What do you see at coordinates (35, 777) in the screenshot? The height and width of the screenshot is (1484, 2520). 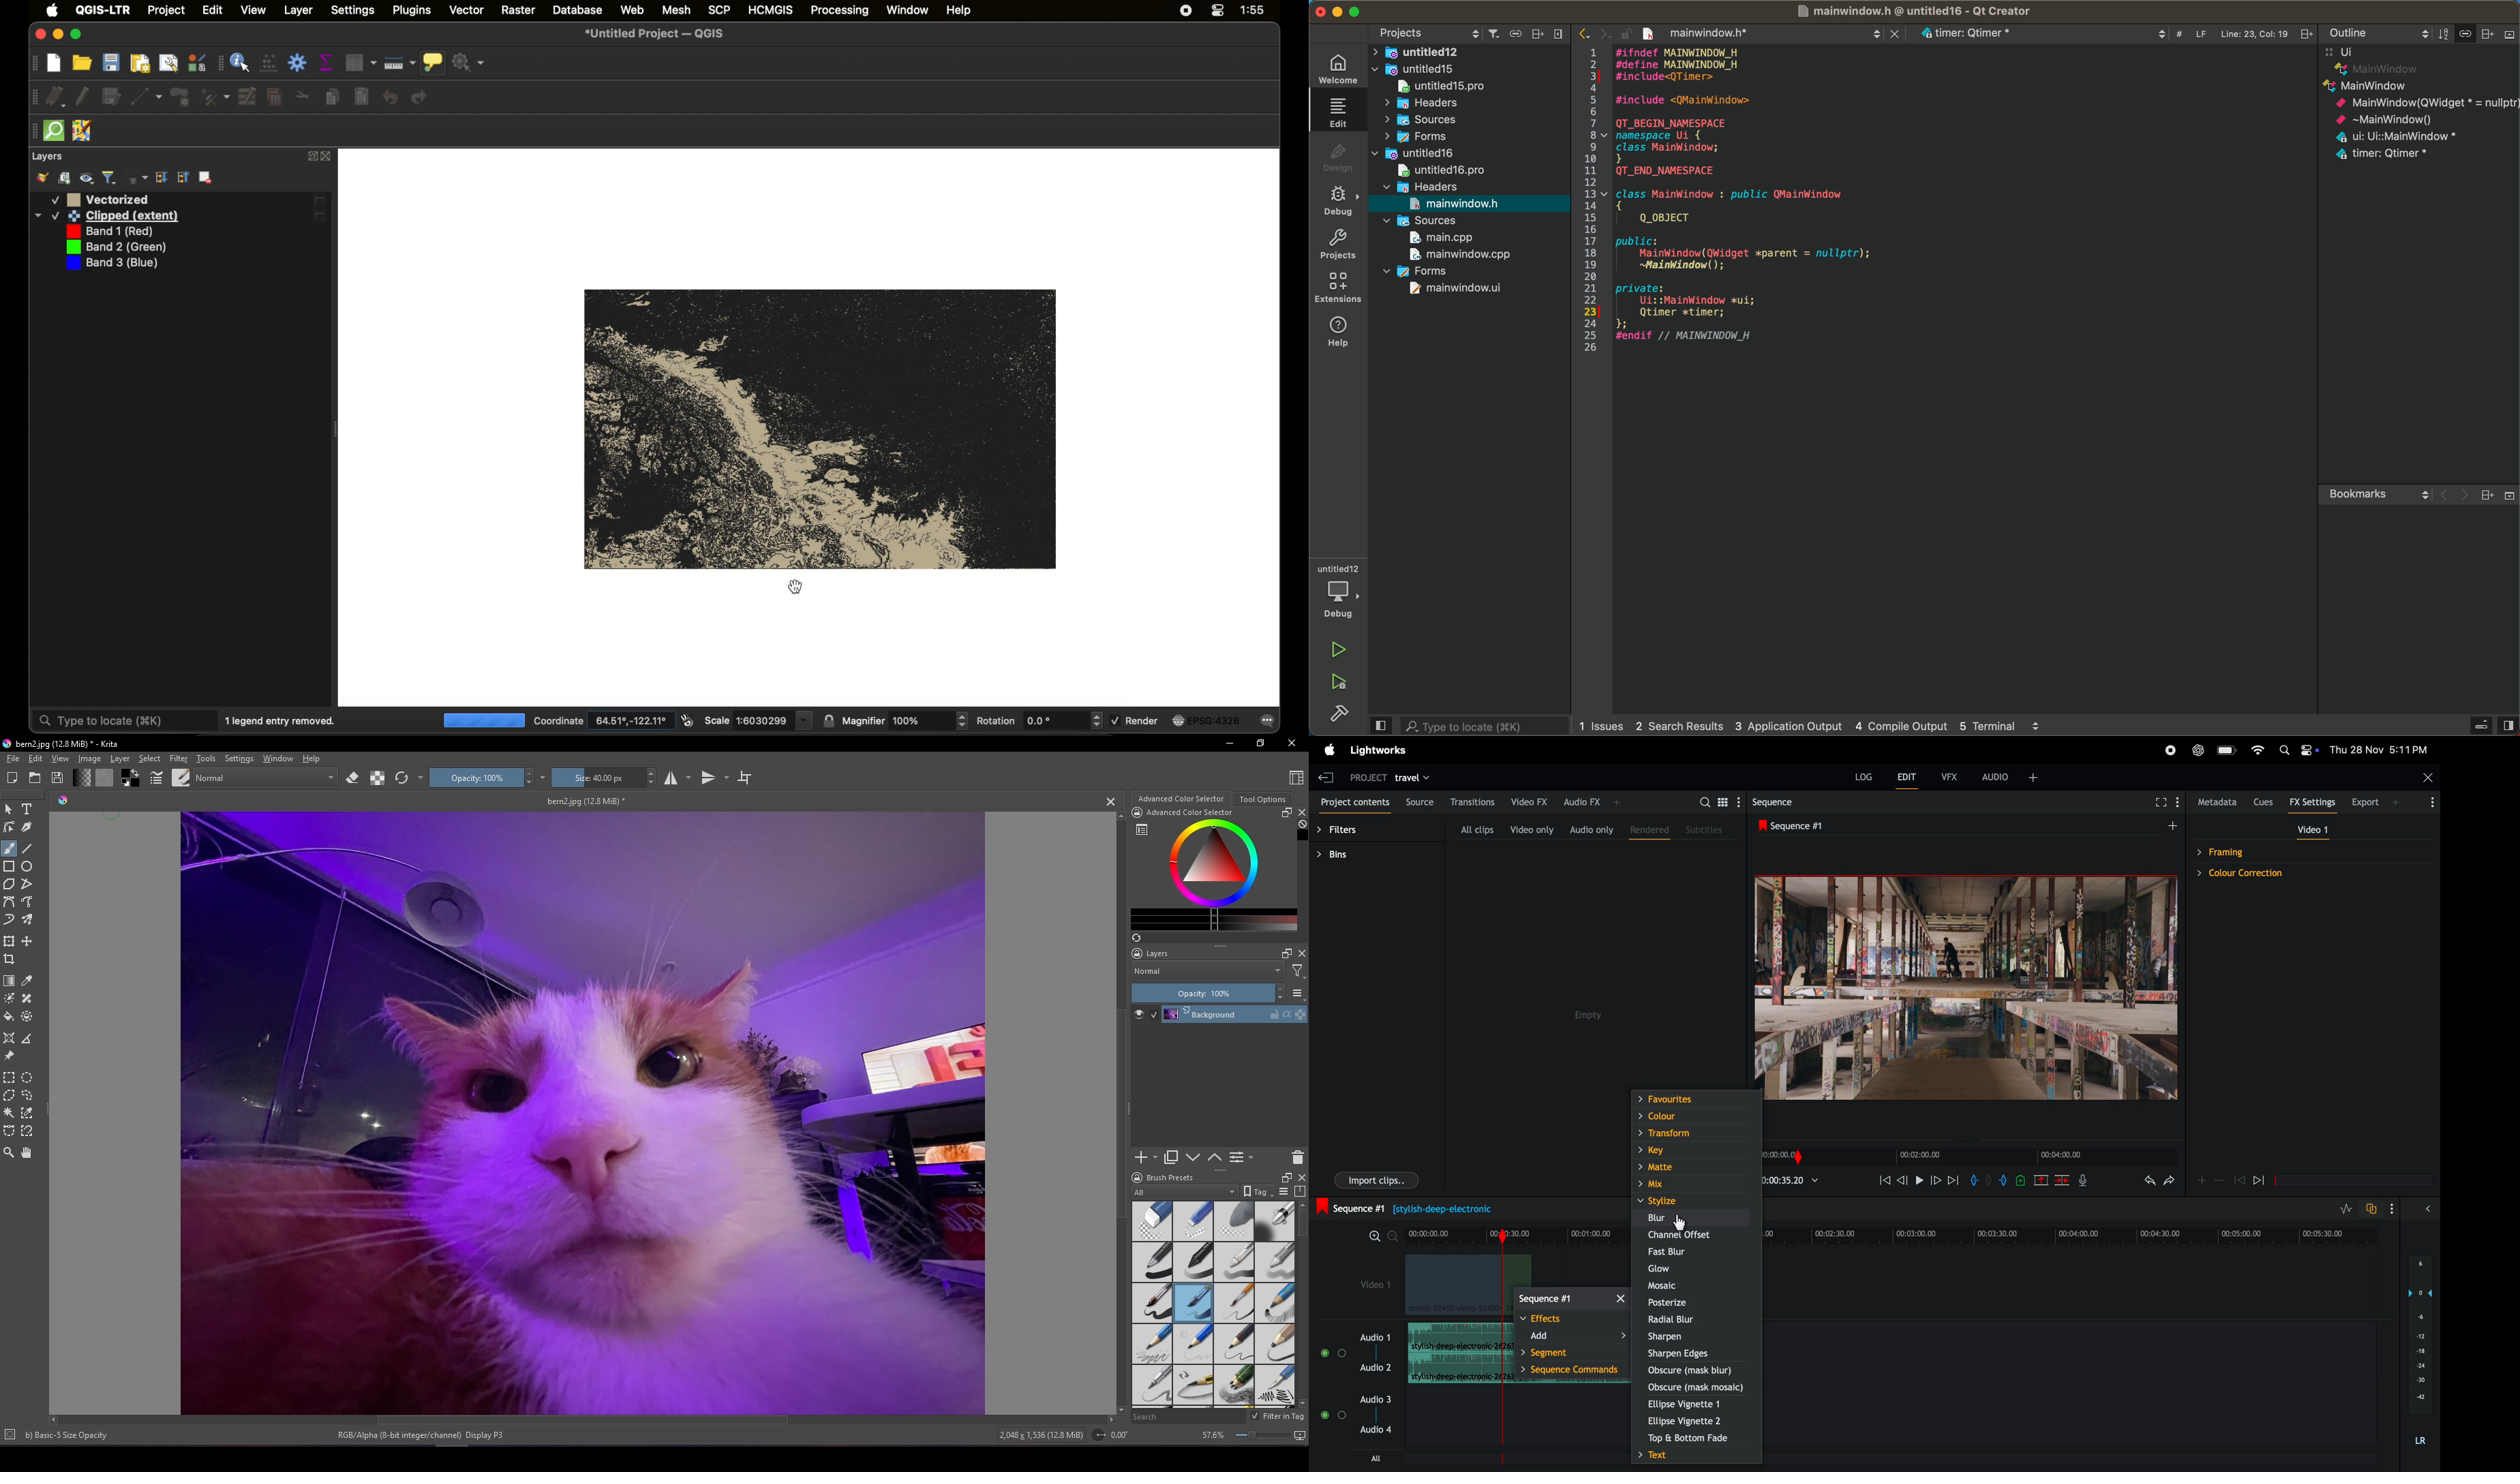 I see `Open existing document` at bounding box center [35, 777].